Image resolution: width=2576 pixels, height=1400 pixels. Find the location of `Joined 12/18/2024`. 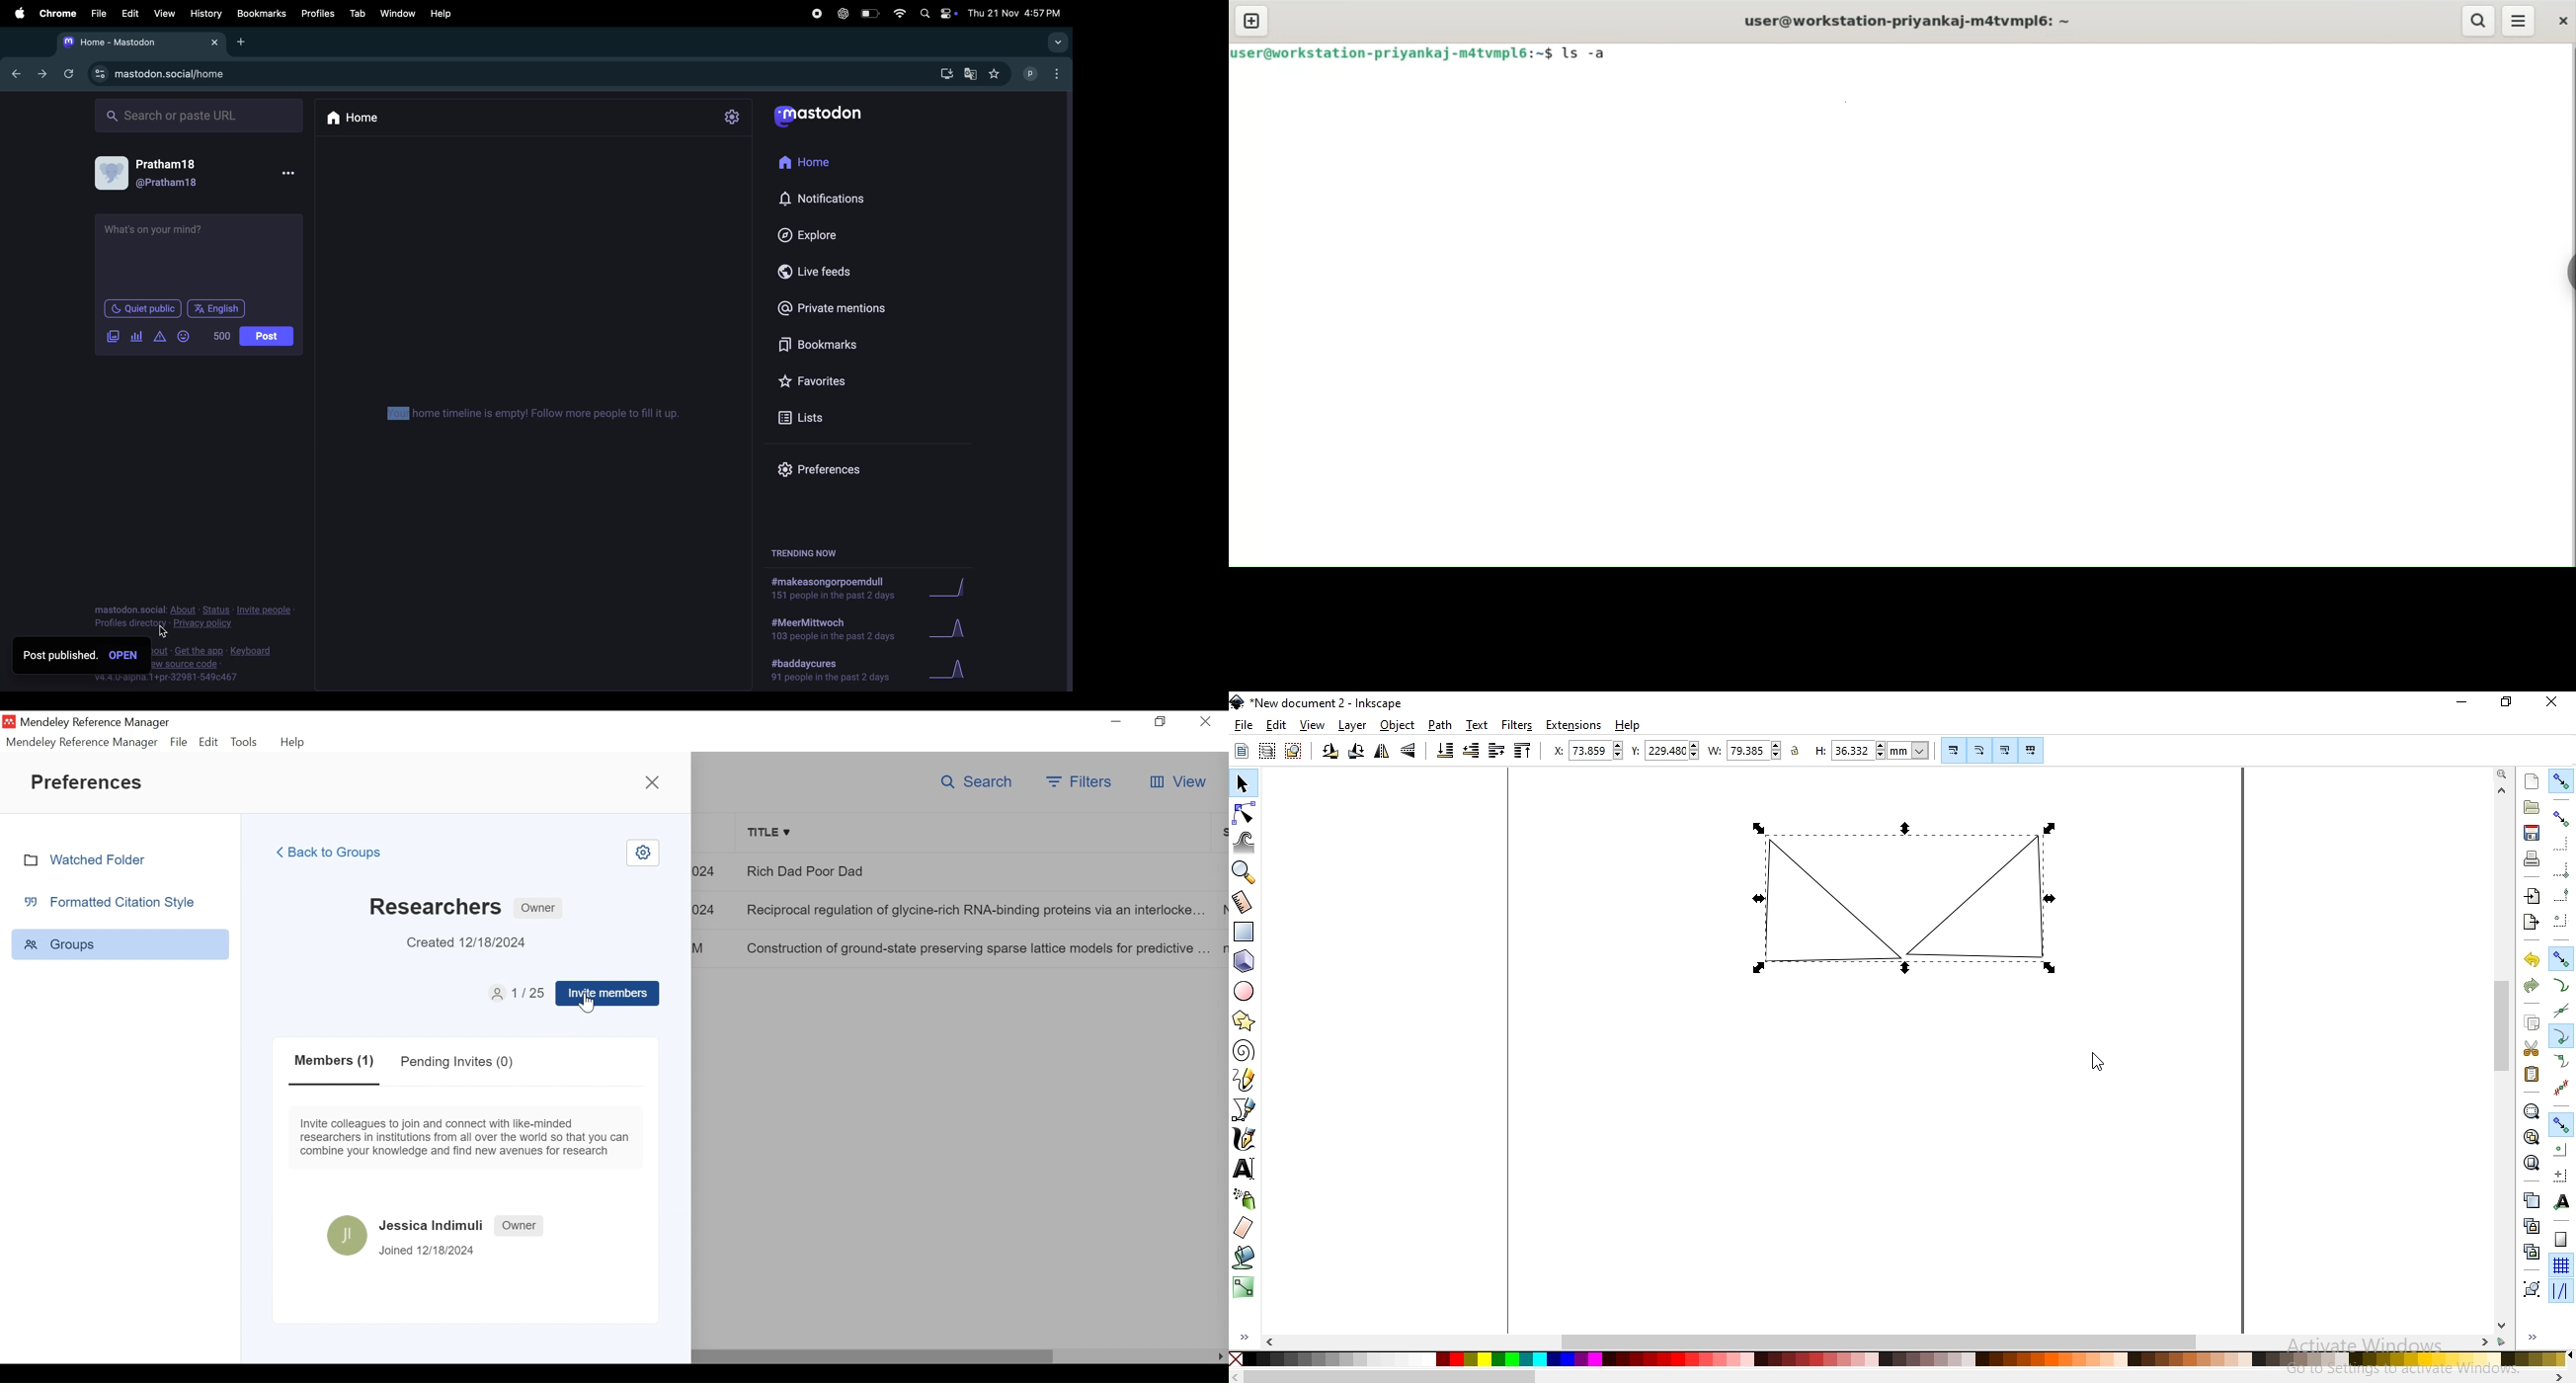

Joined 12/18/2024 is located at coordinates (430, 1249).